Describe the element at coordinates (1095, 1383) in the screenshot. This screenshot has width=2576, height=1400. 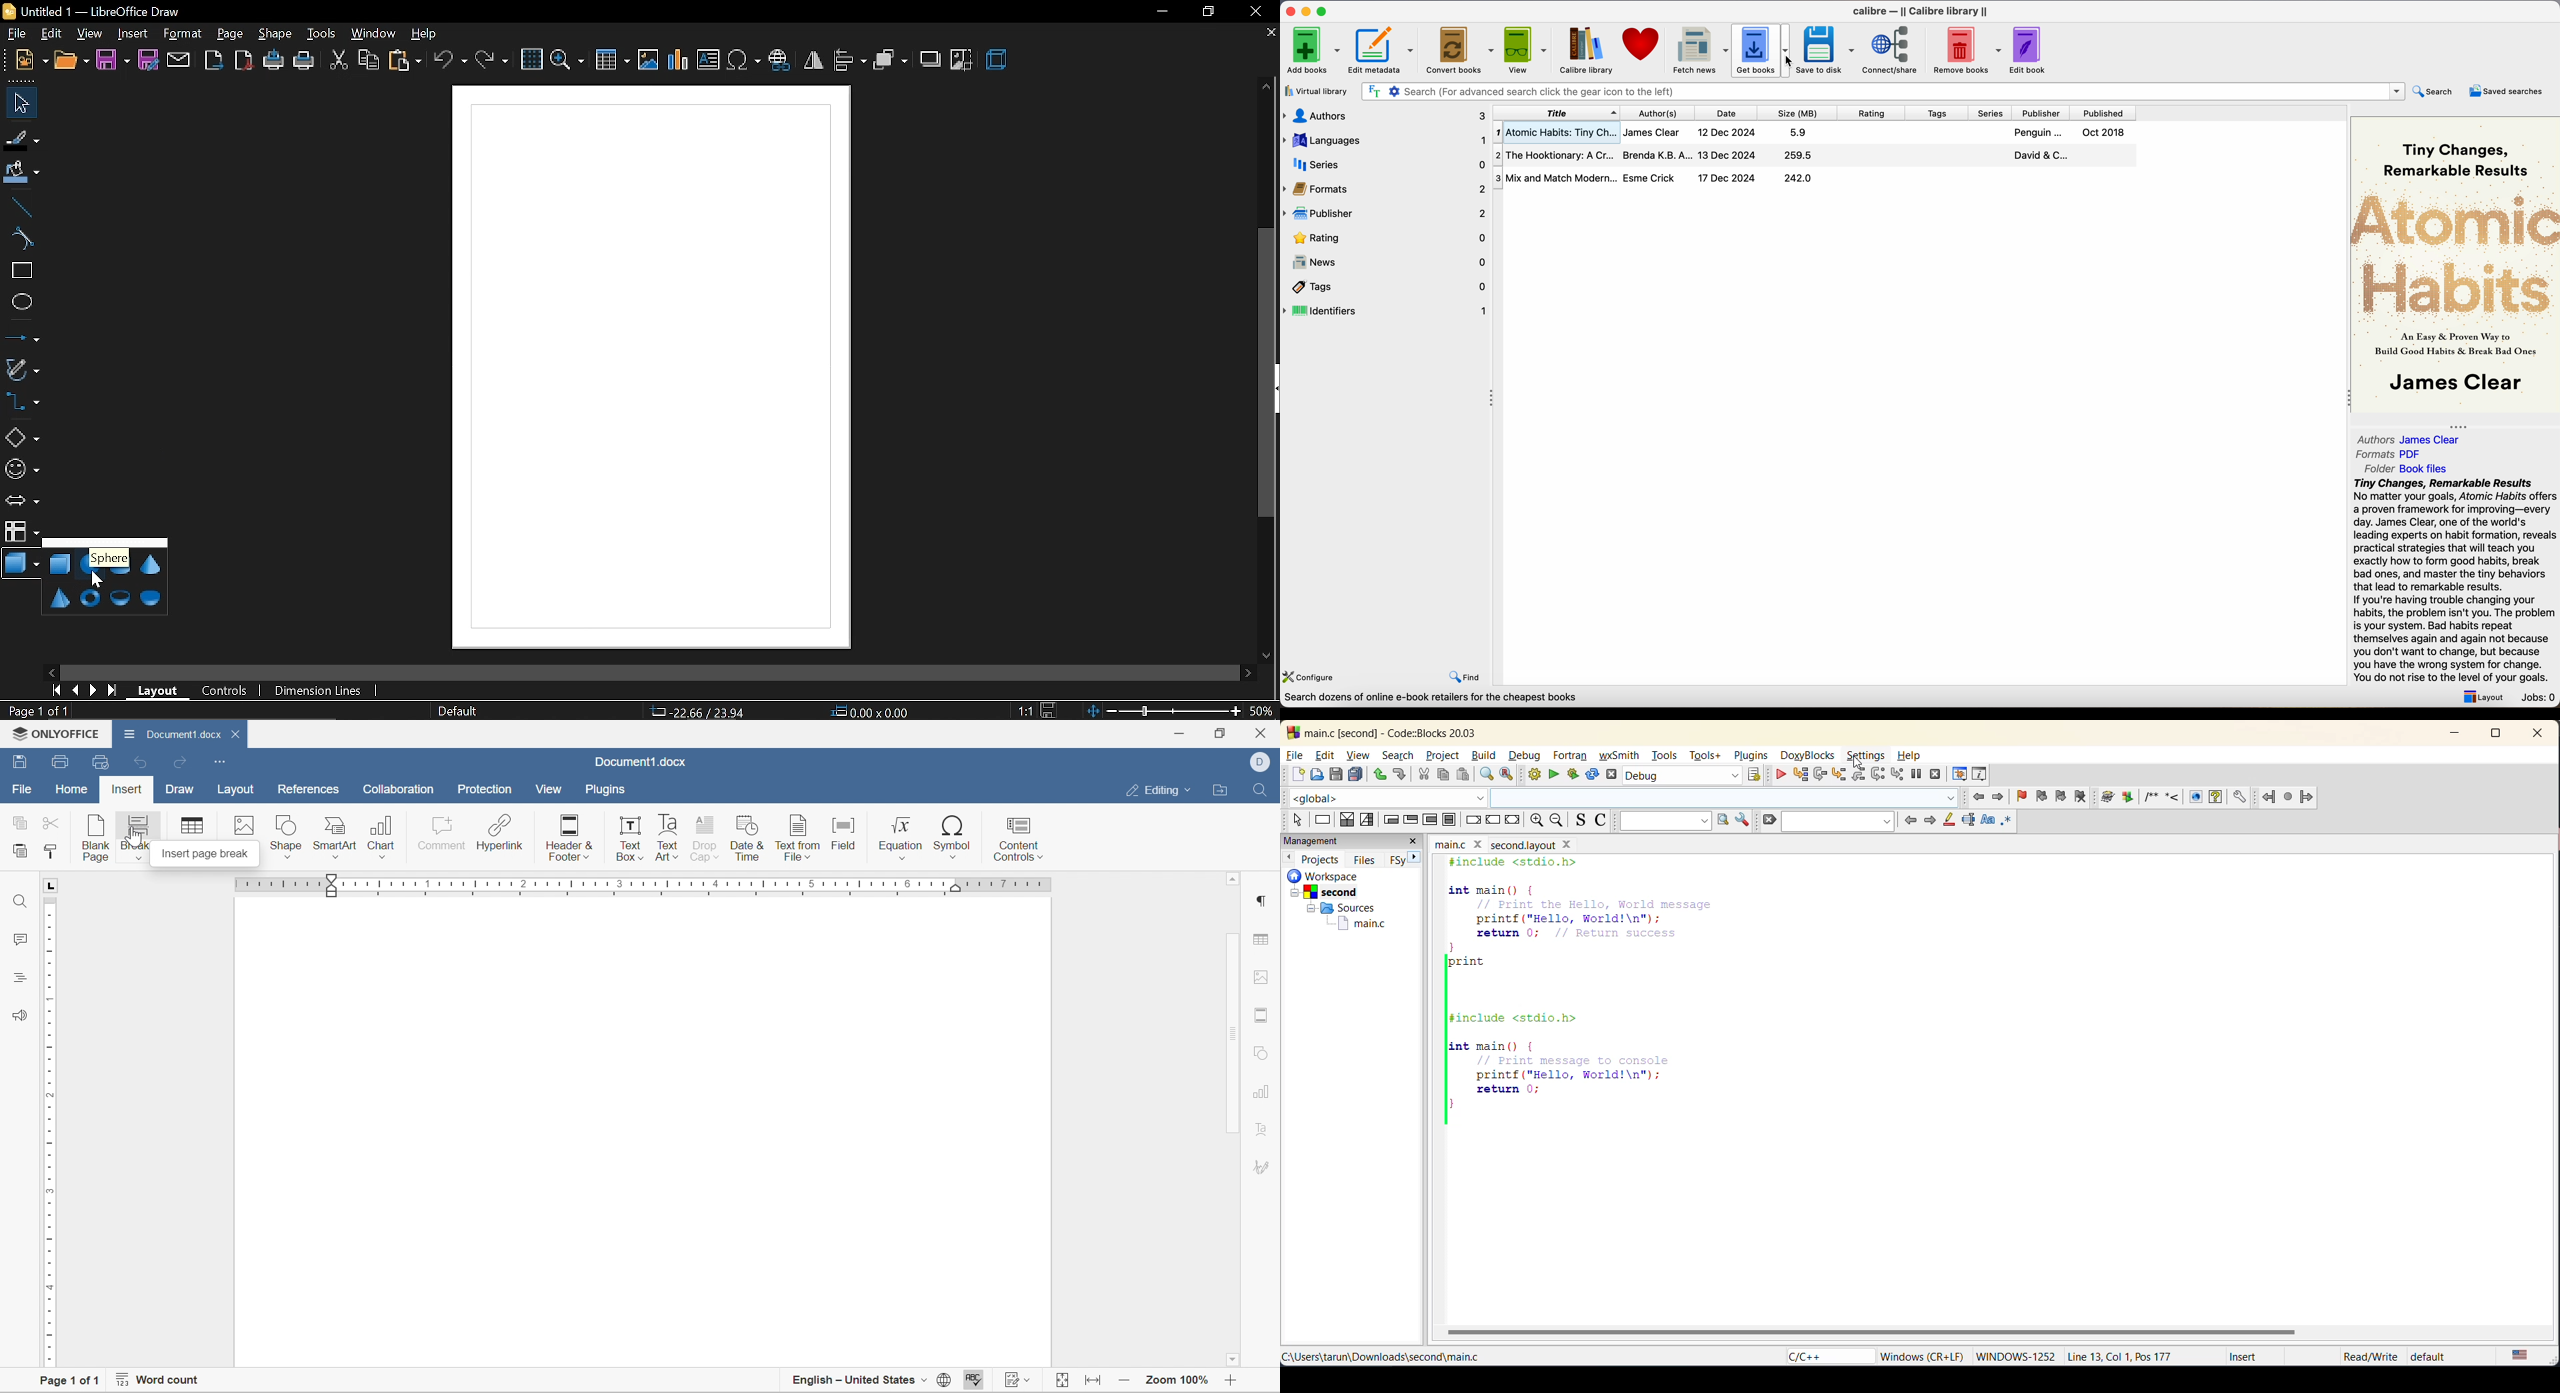
I see `Fit to page` at that location.